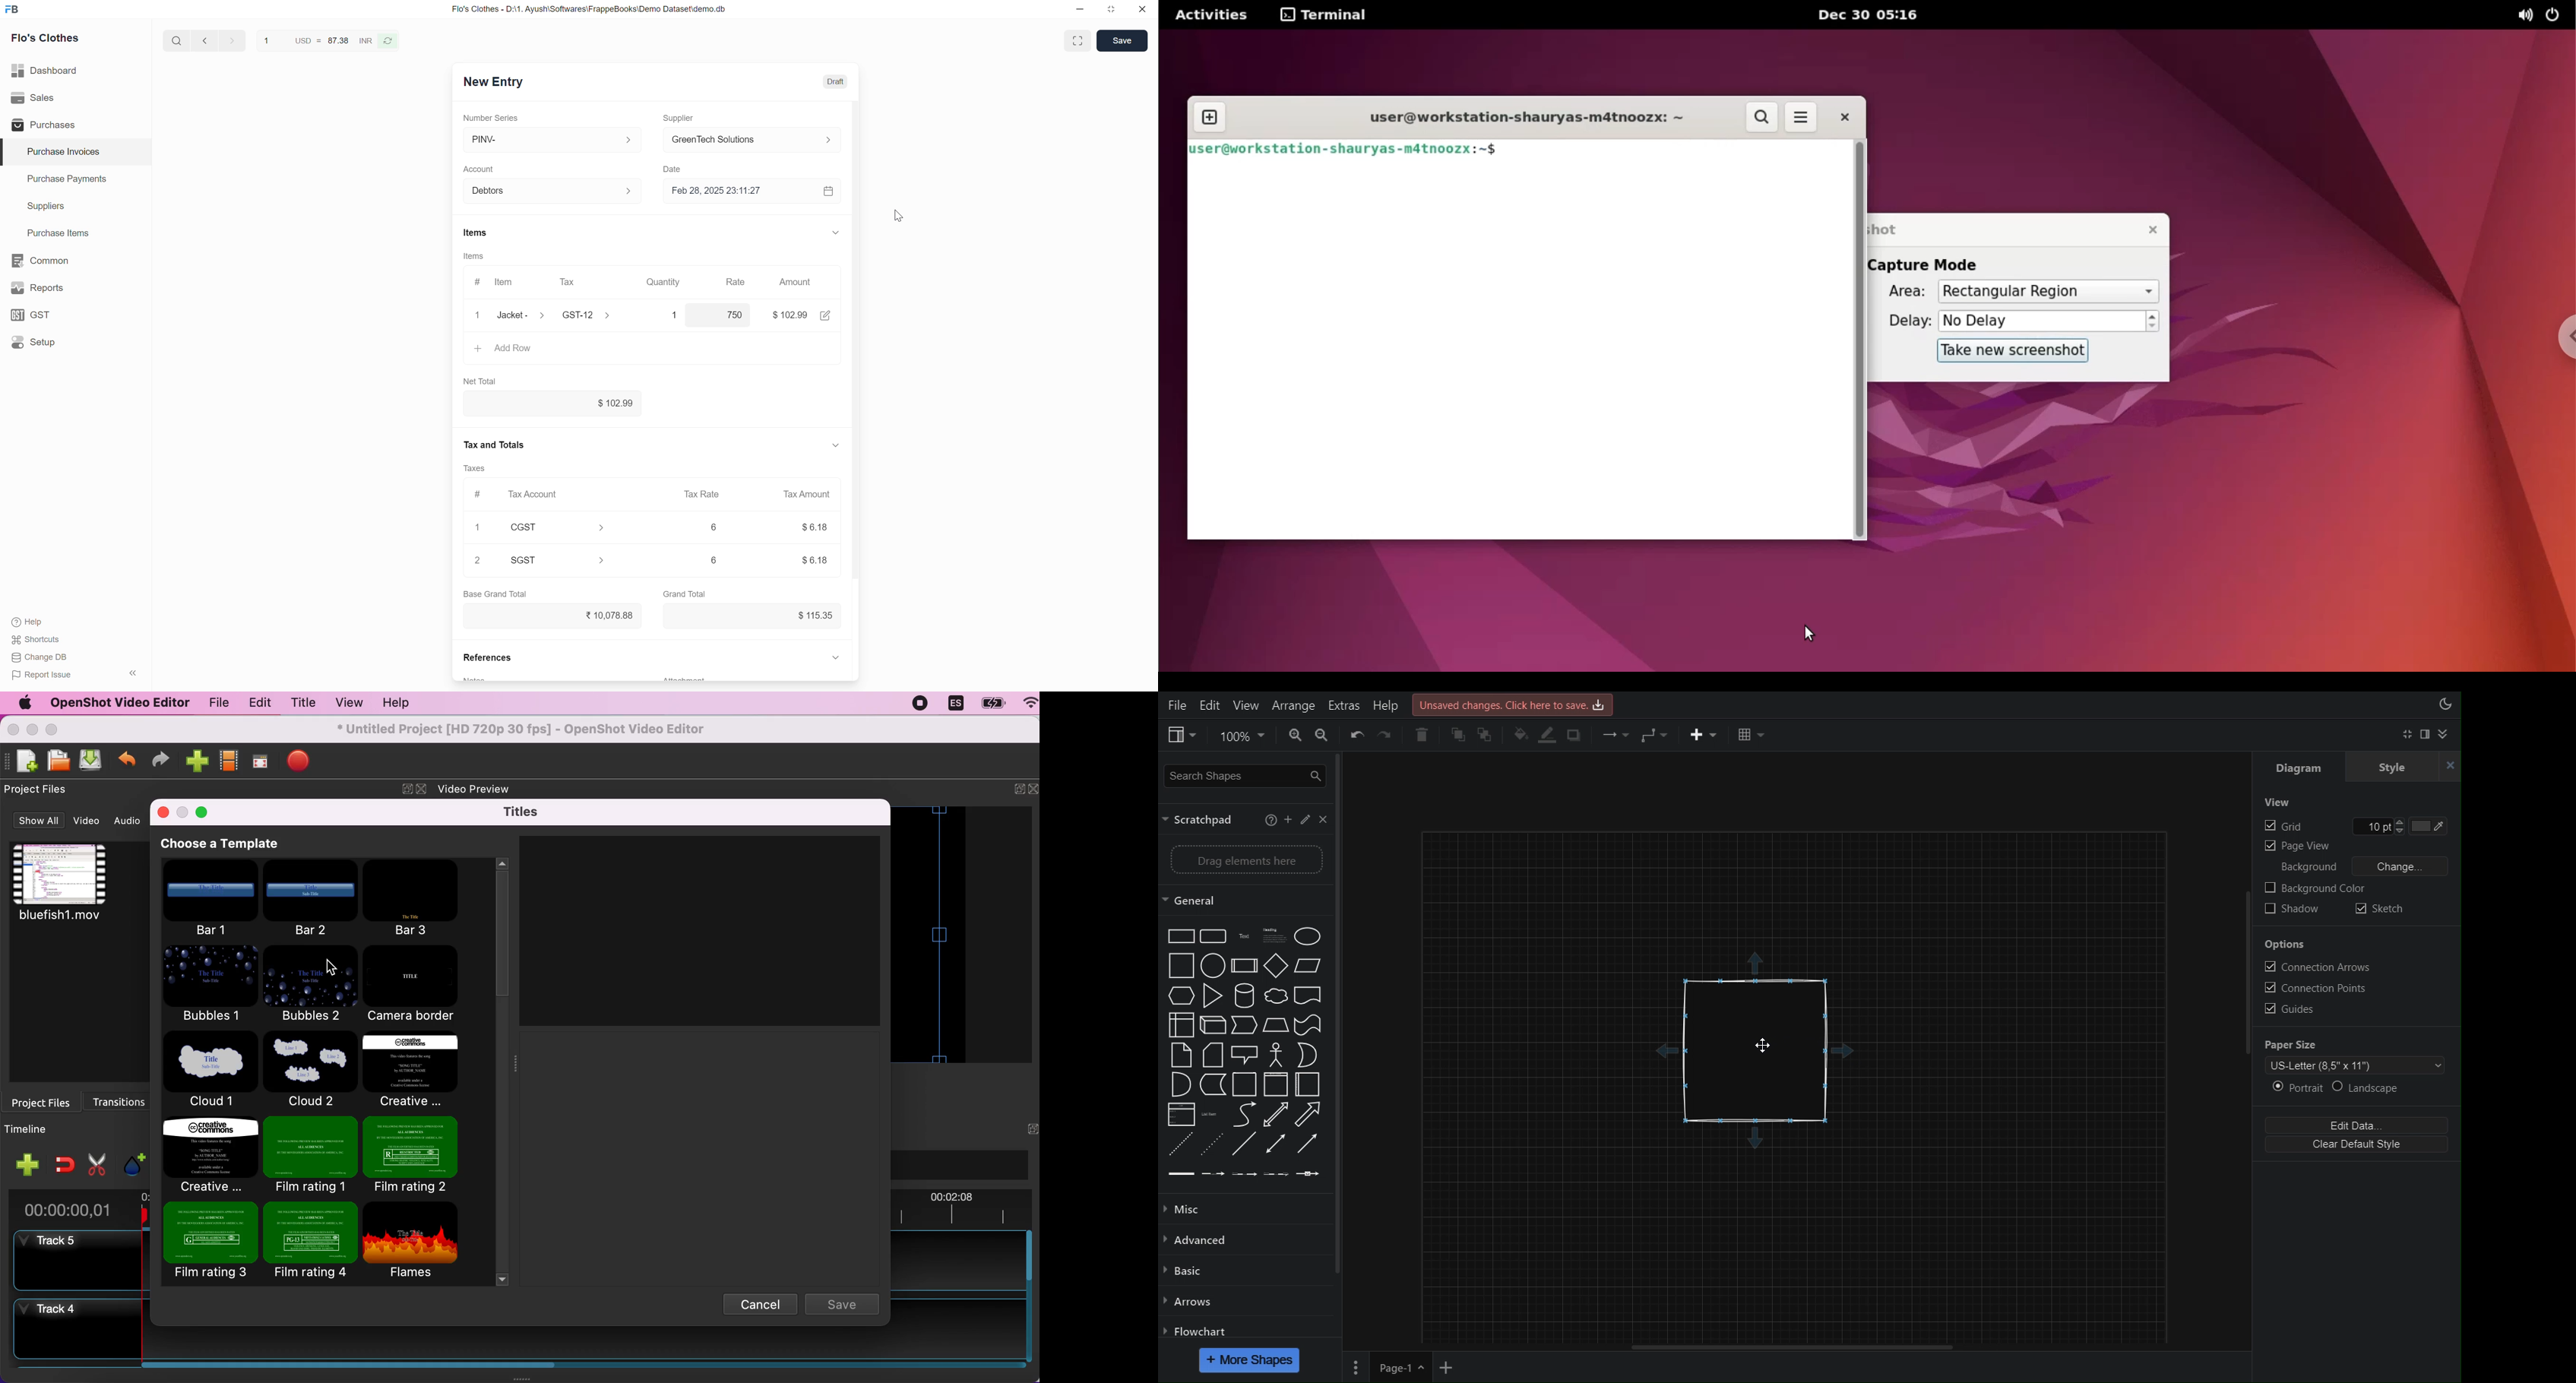  I want to click on Items, so click(476, 233).